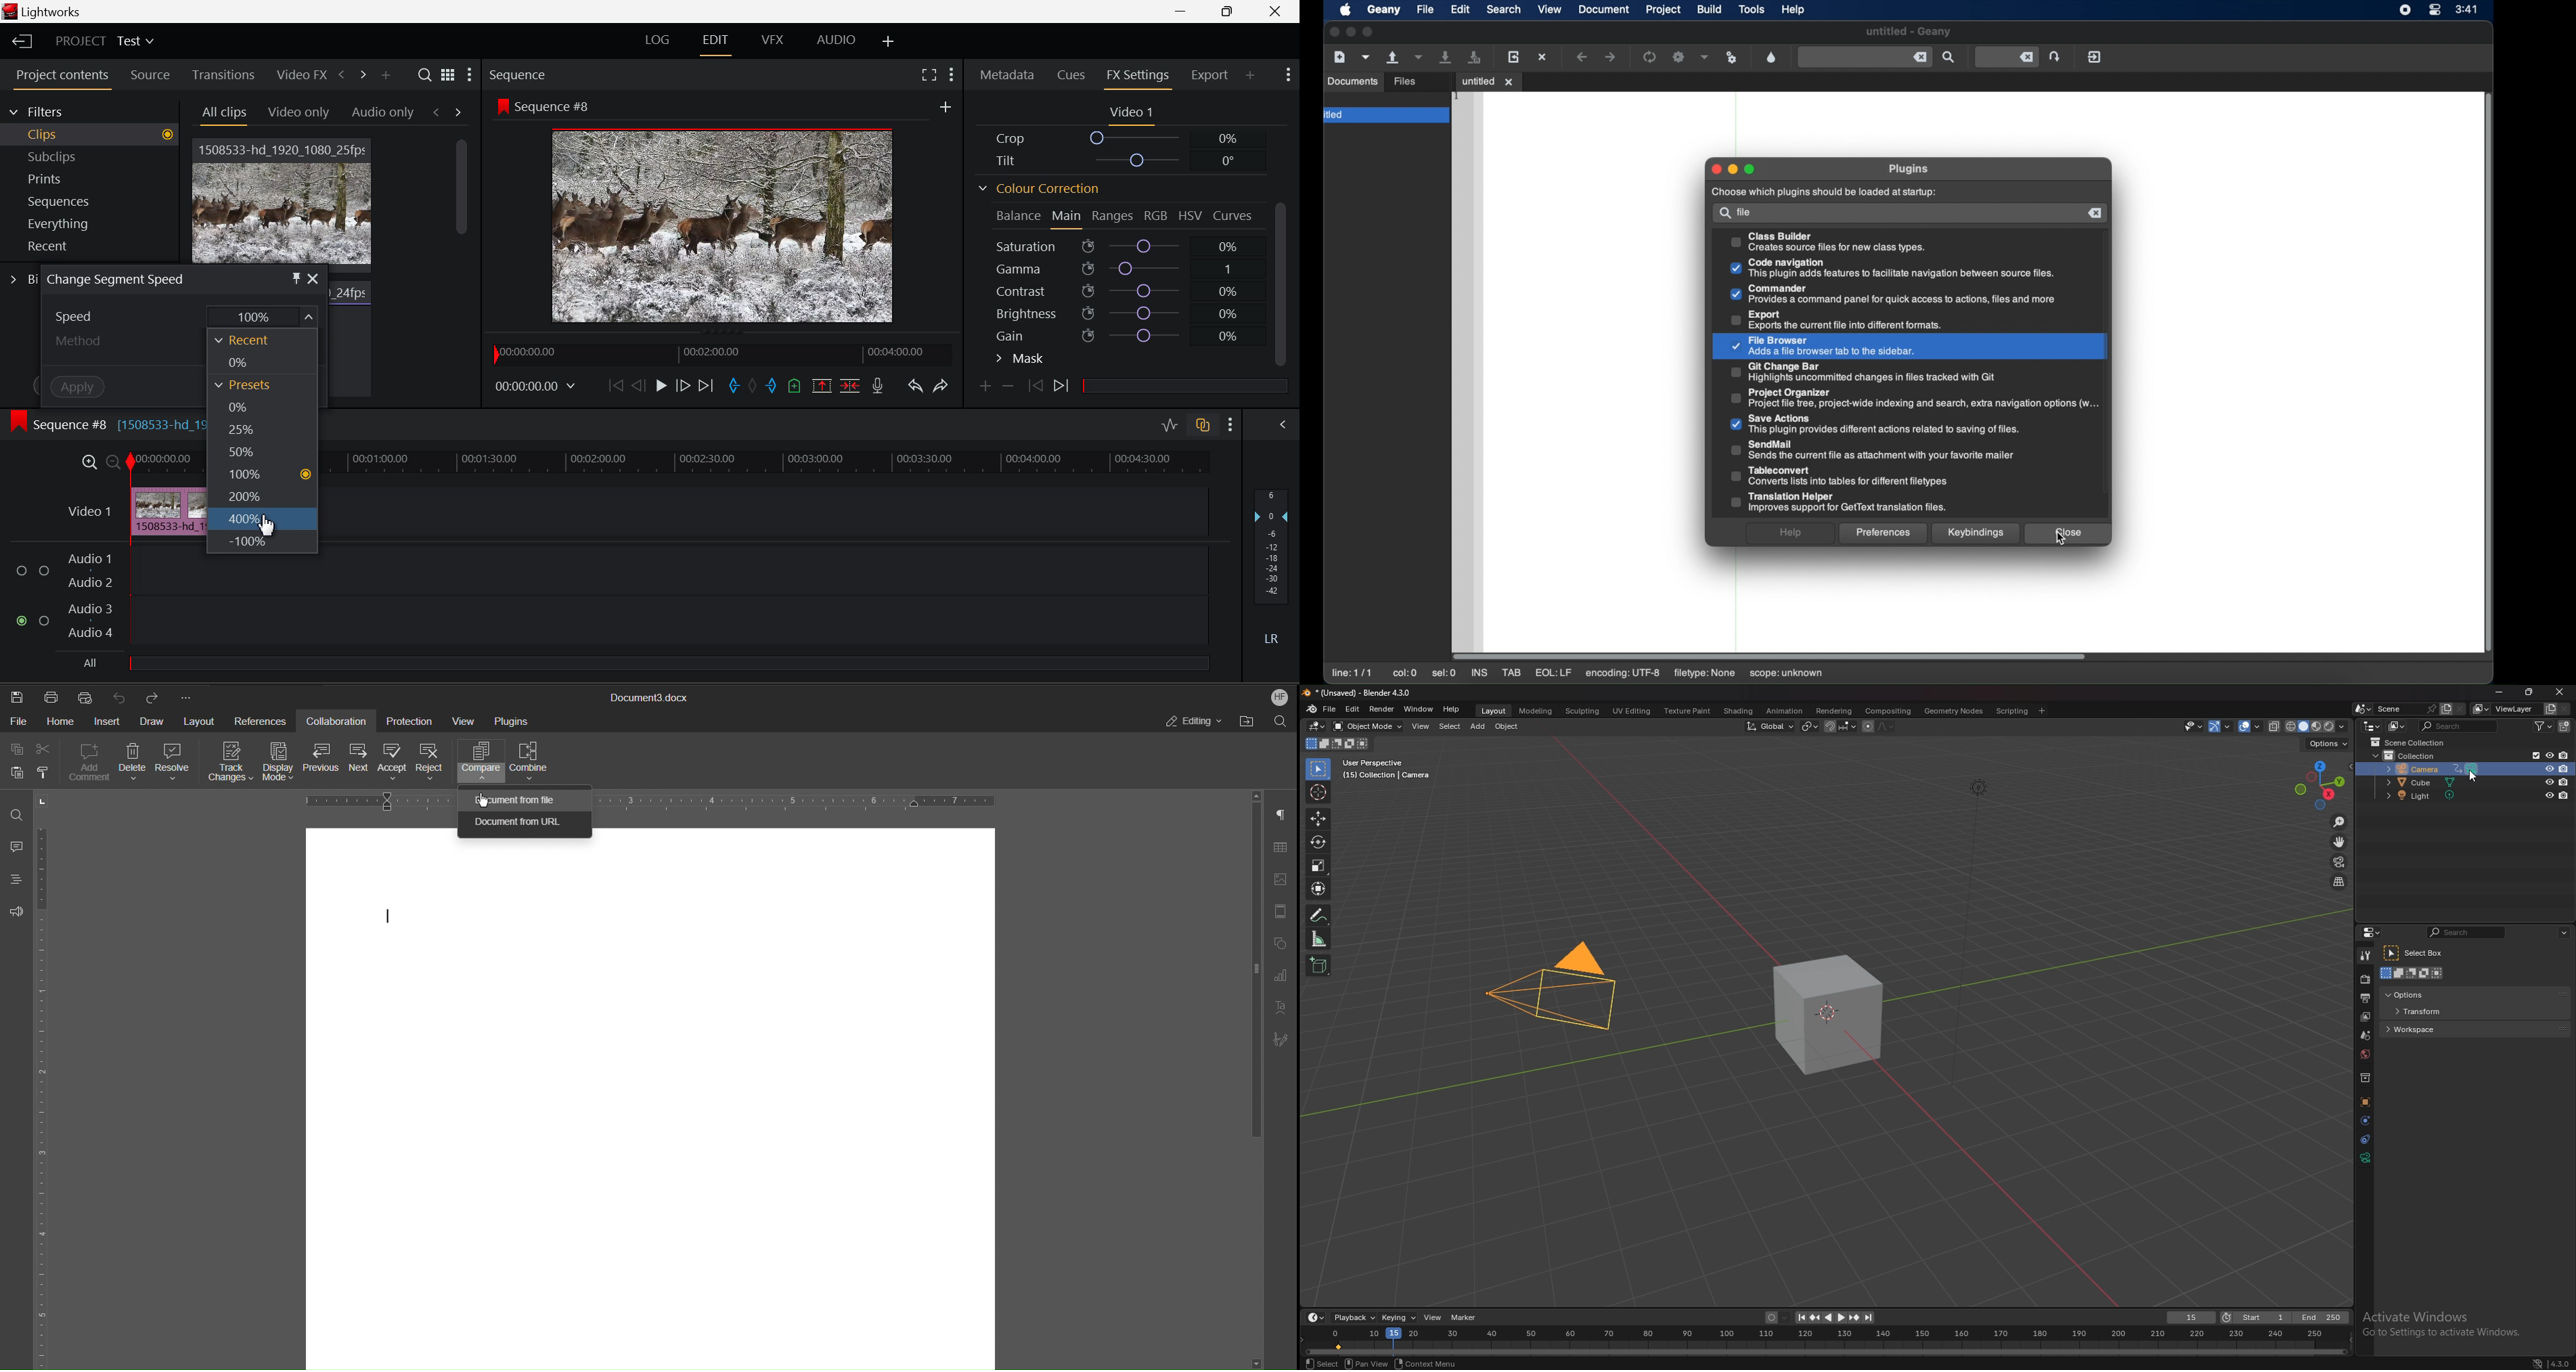  What do you see at coordinates (296, 280) in the screenshot?
I see `Pin Object` at bounding box center [296, 280].